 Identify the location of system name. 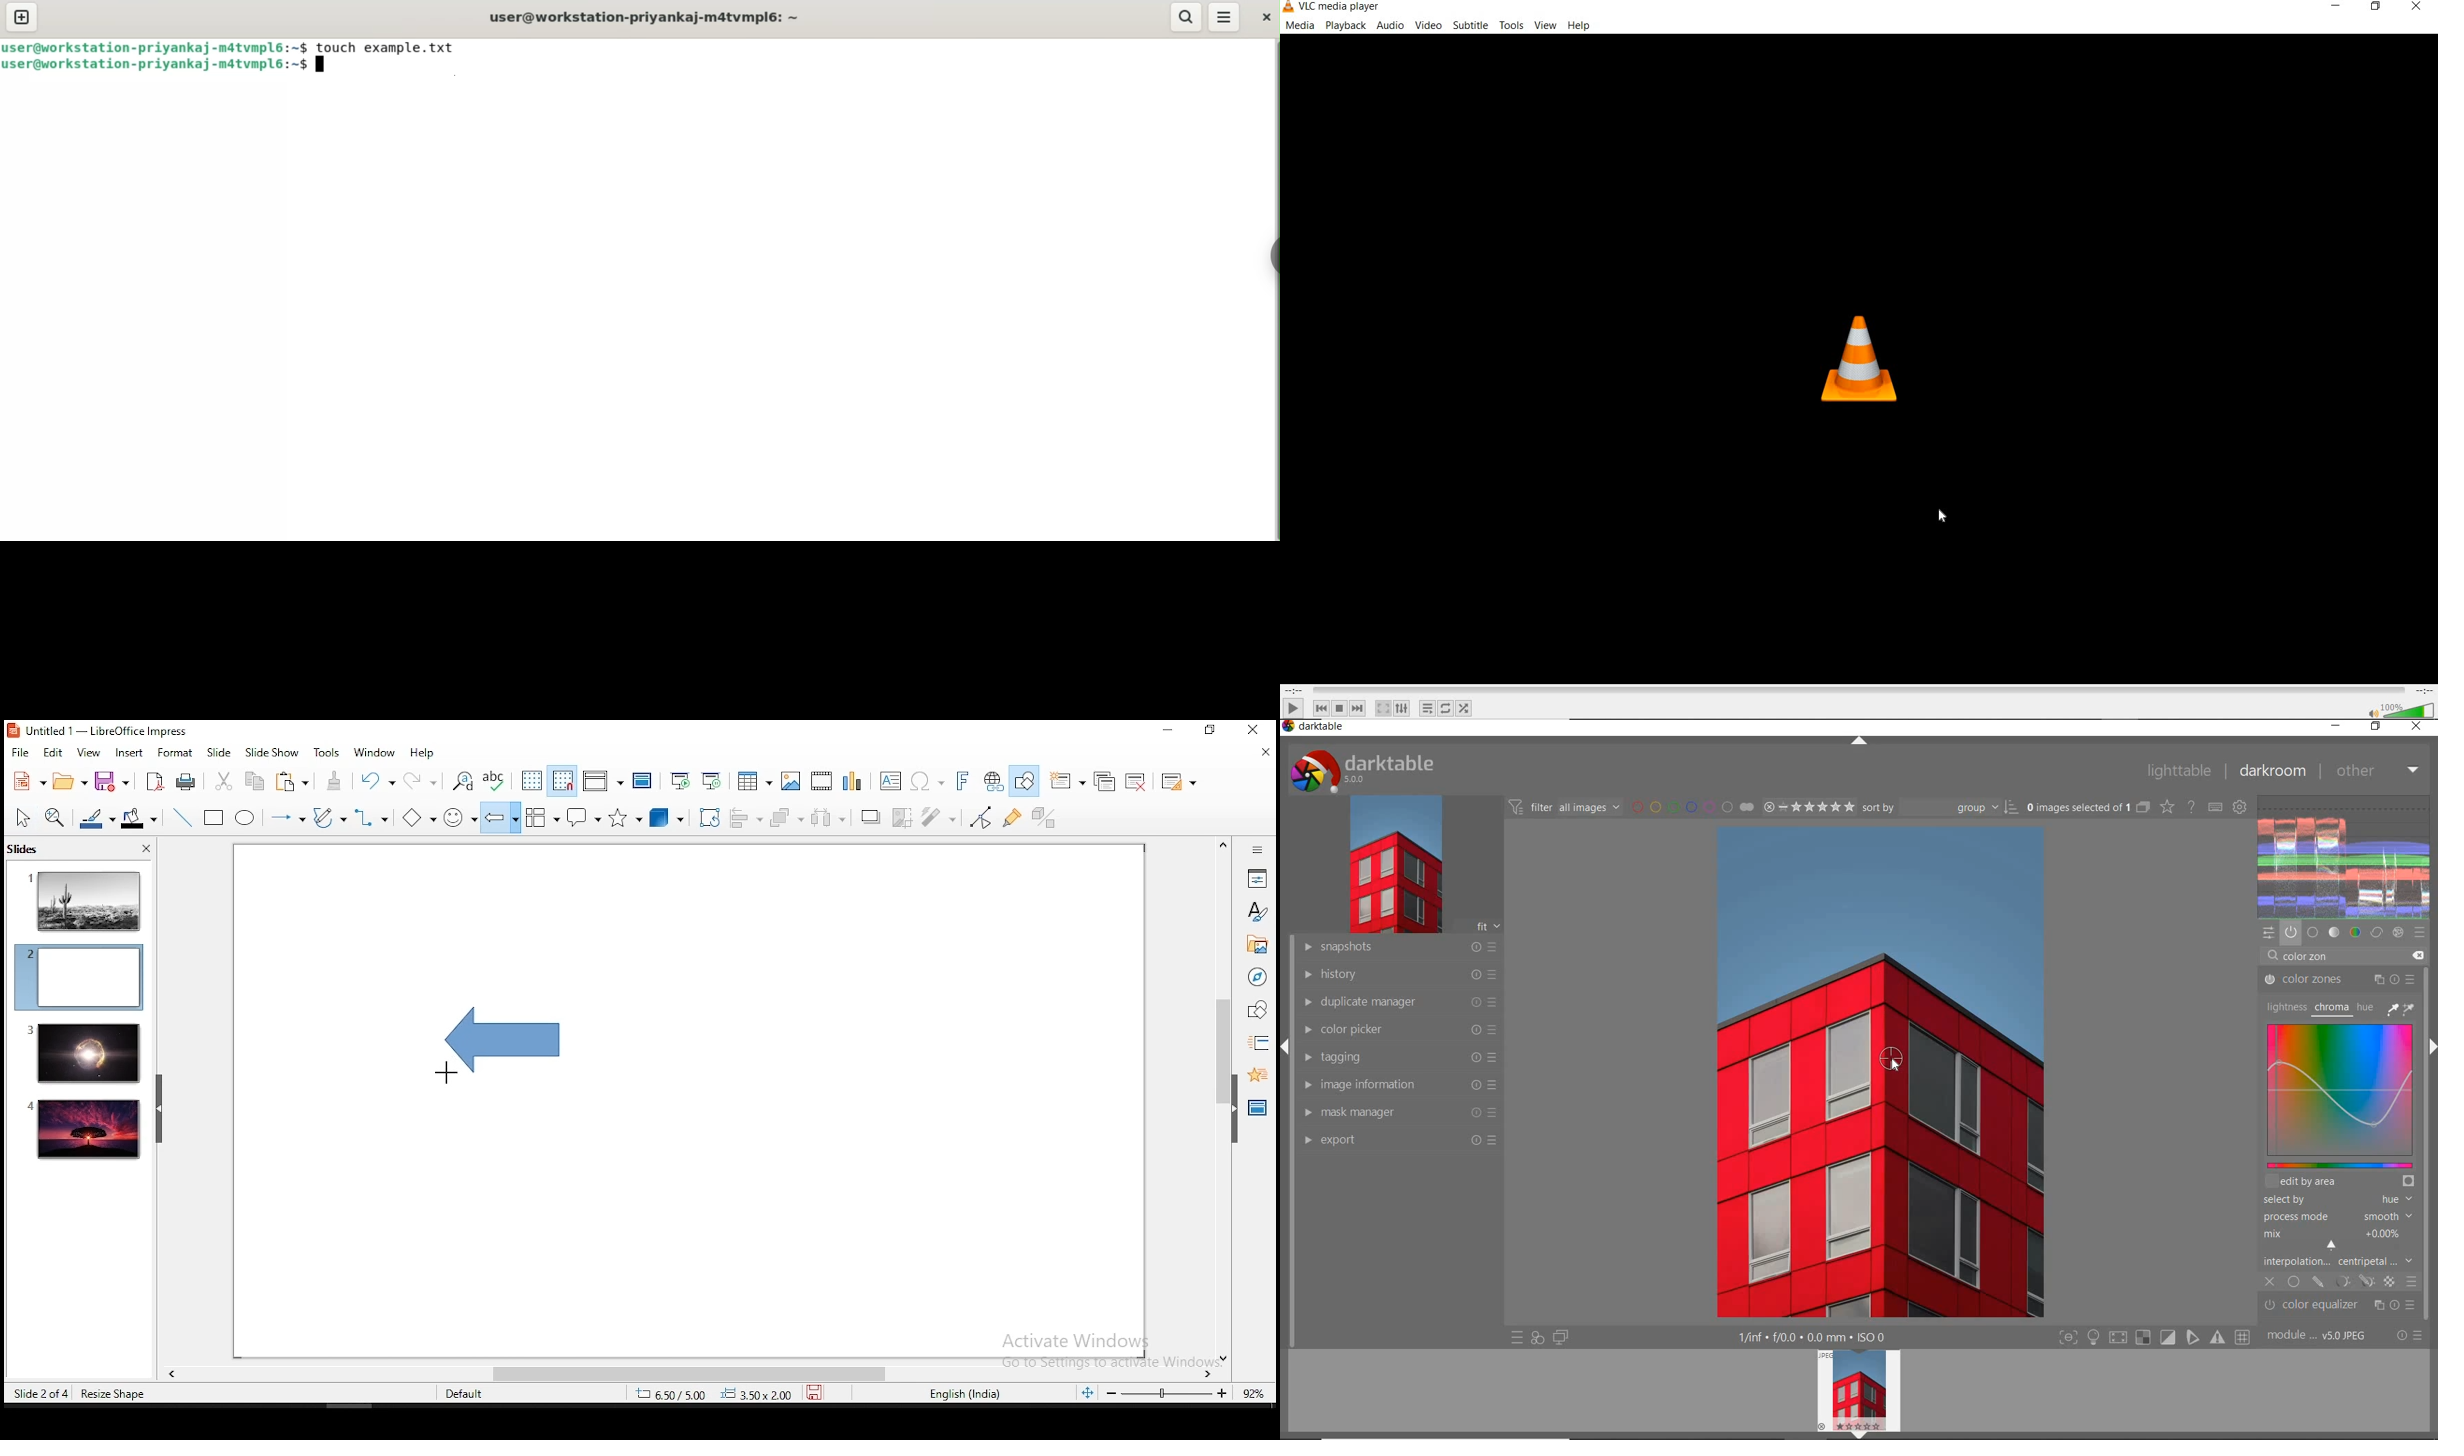
(1332, 8).